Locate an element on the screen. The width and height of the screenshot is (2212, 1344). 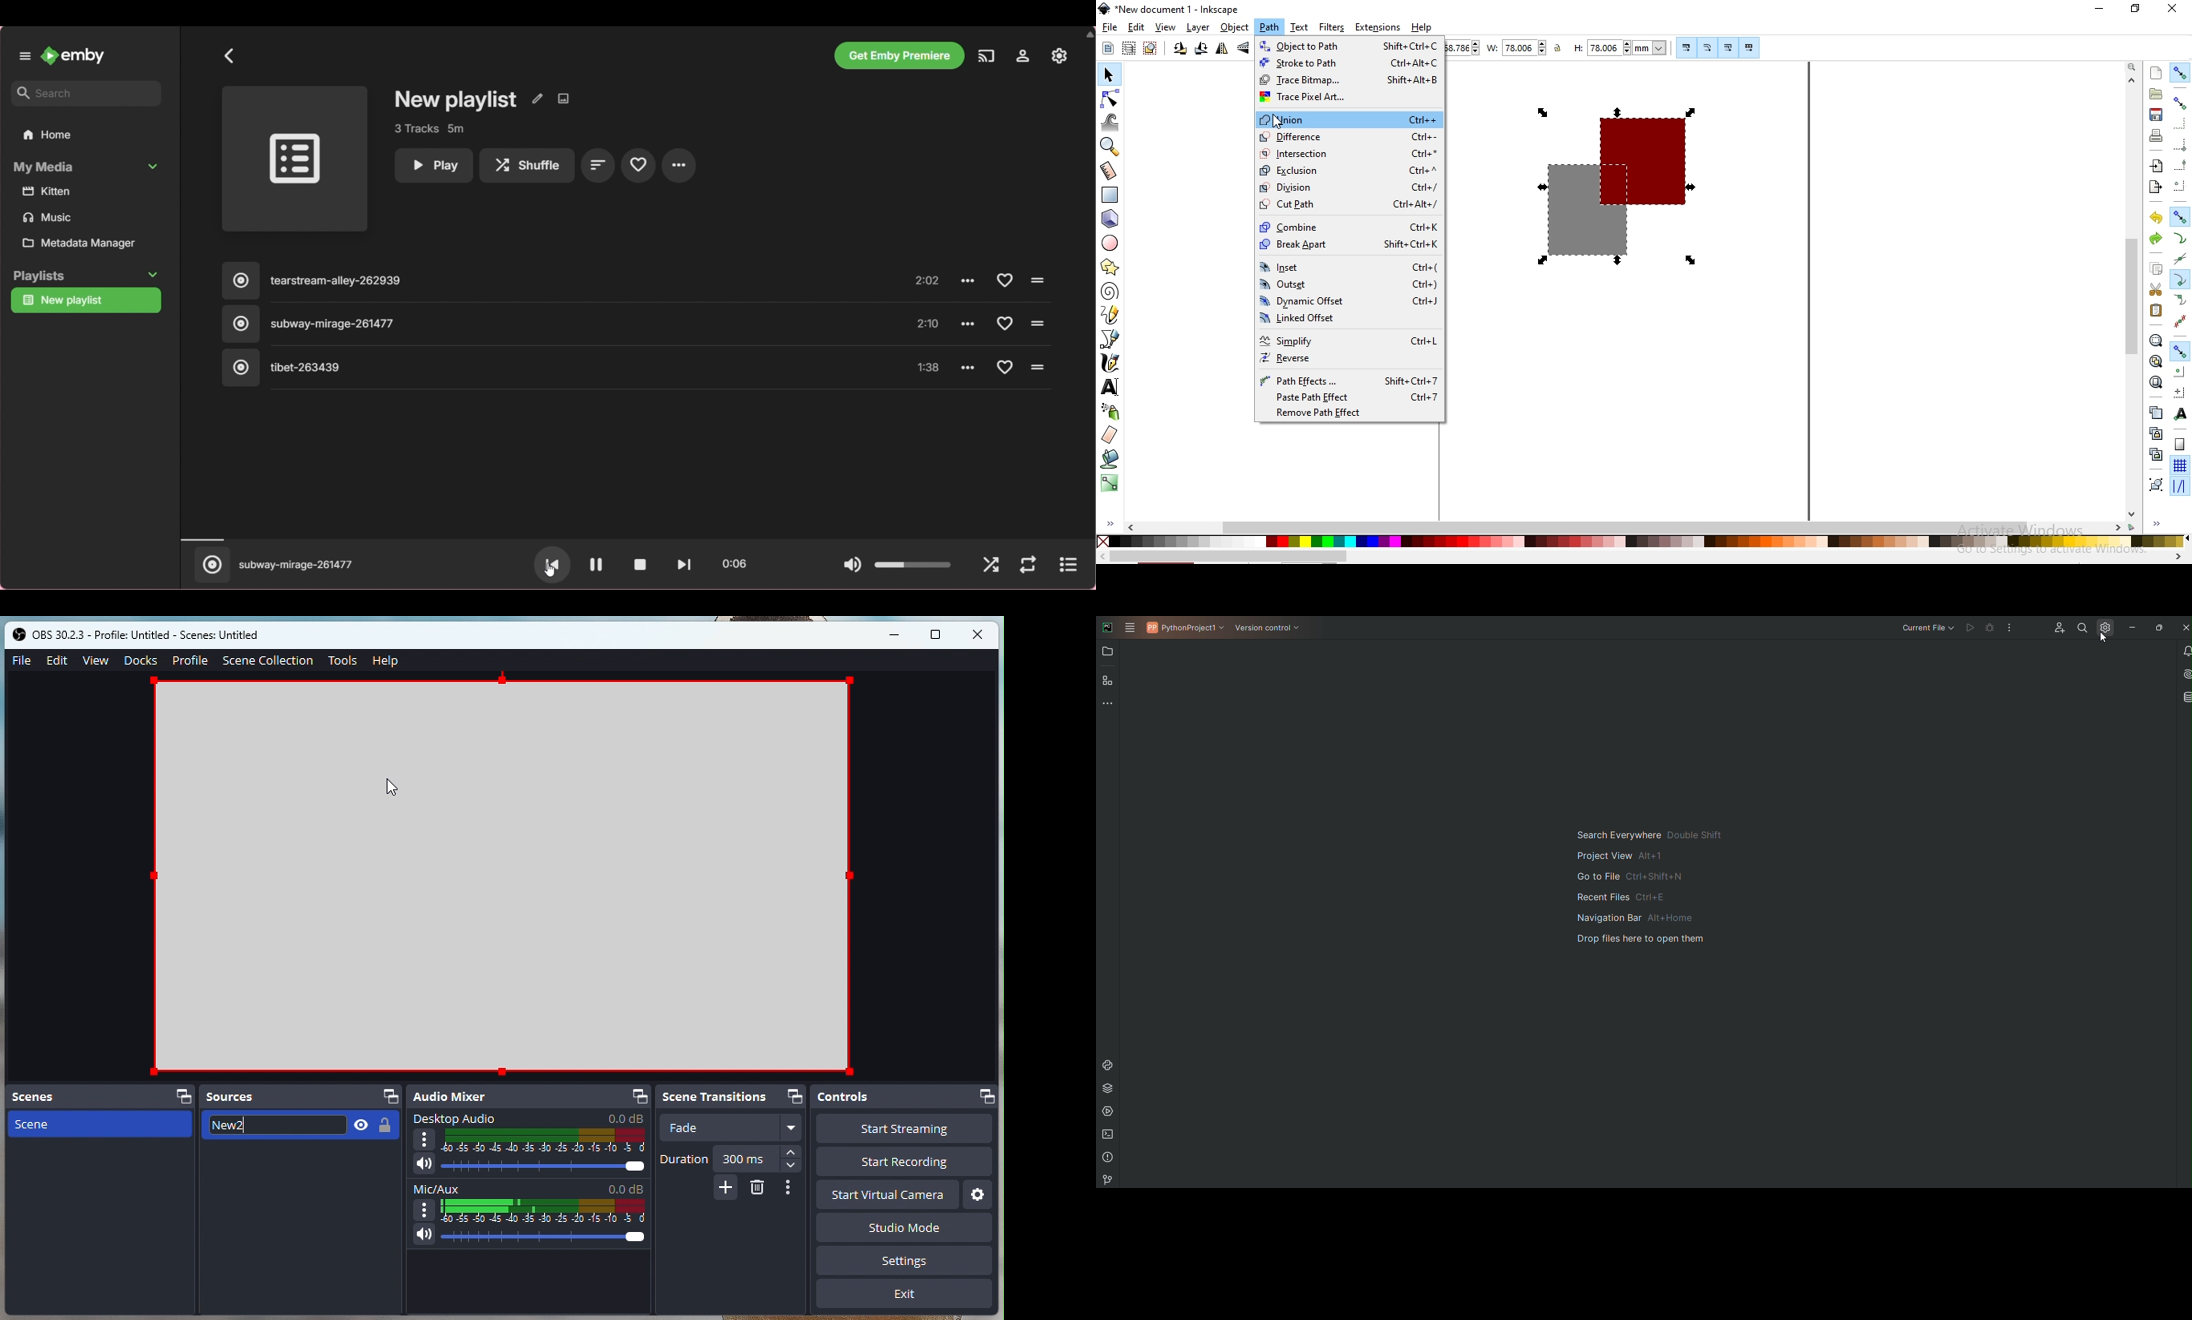
union is located at coordinates (1349, 120).